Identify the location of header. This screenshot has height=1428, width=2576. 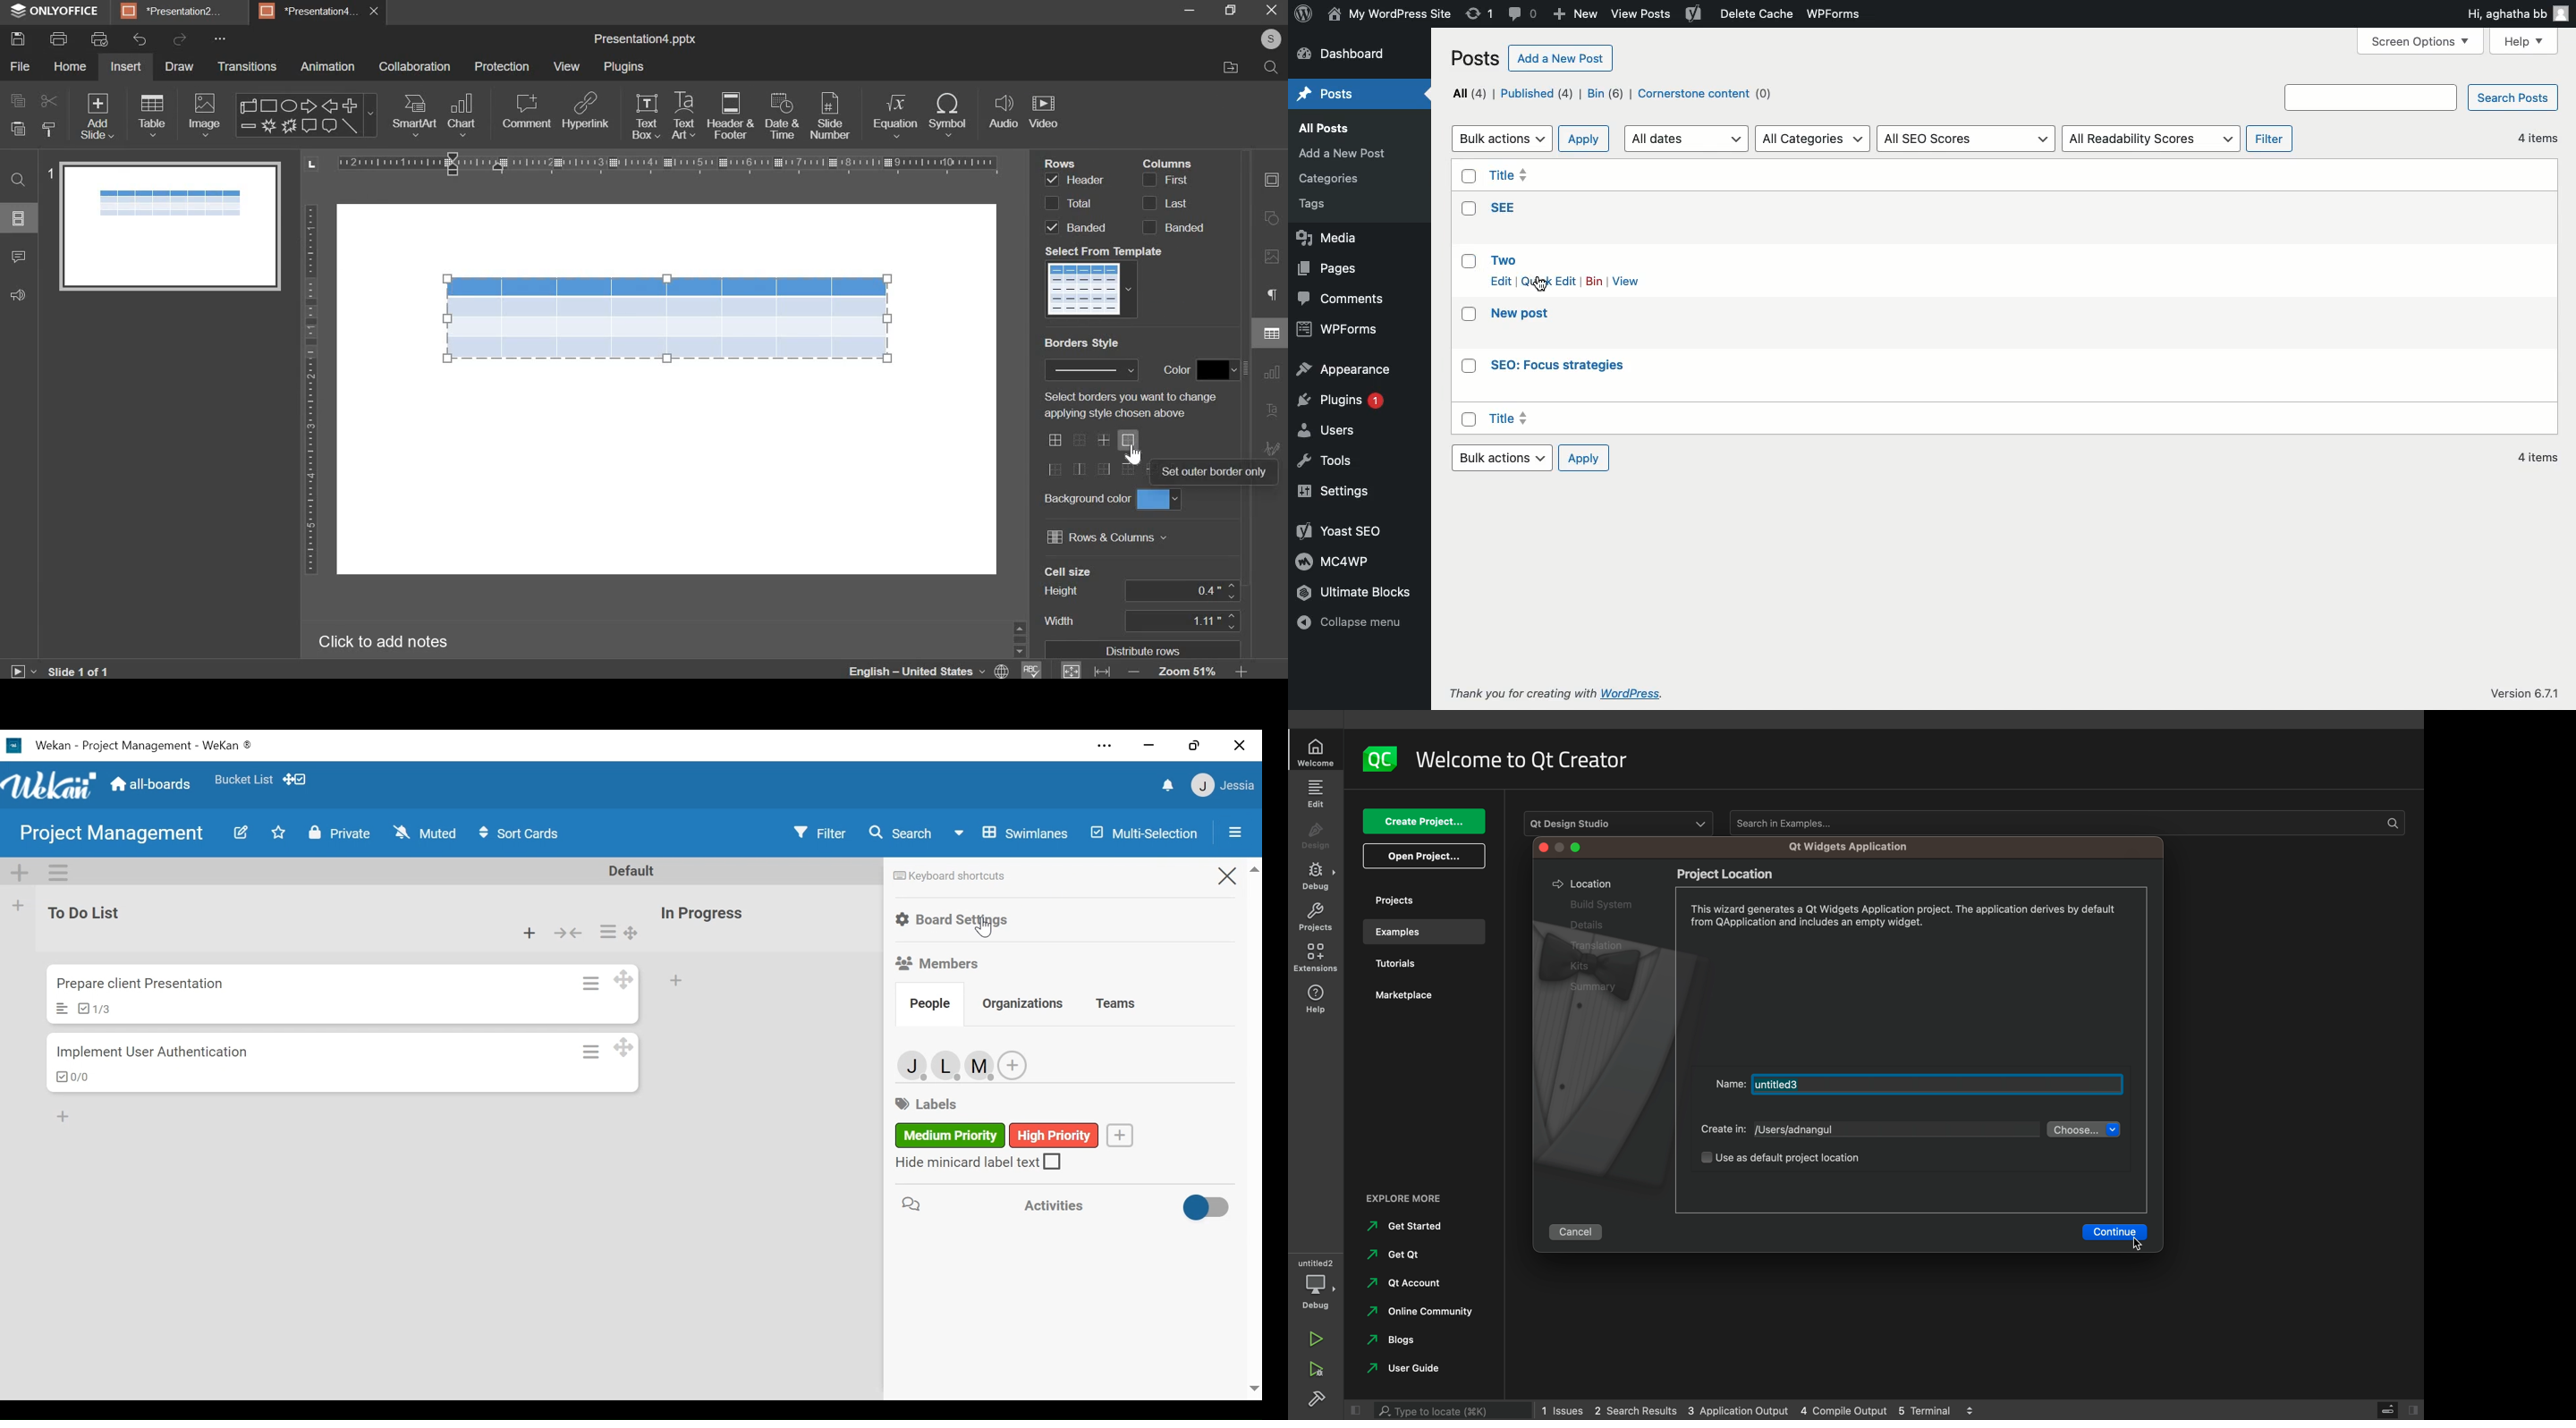
(1086, 181).